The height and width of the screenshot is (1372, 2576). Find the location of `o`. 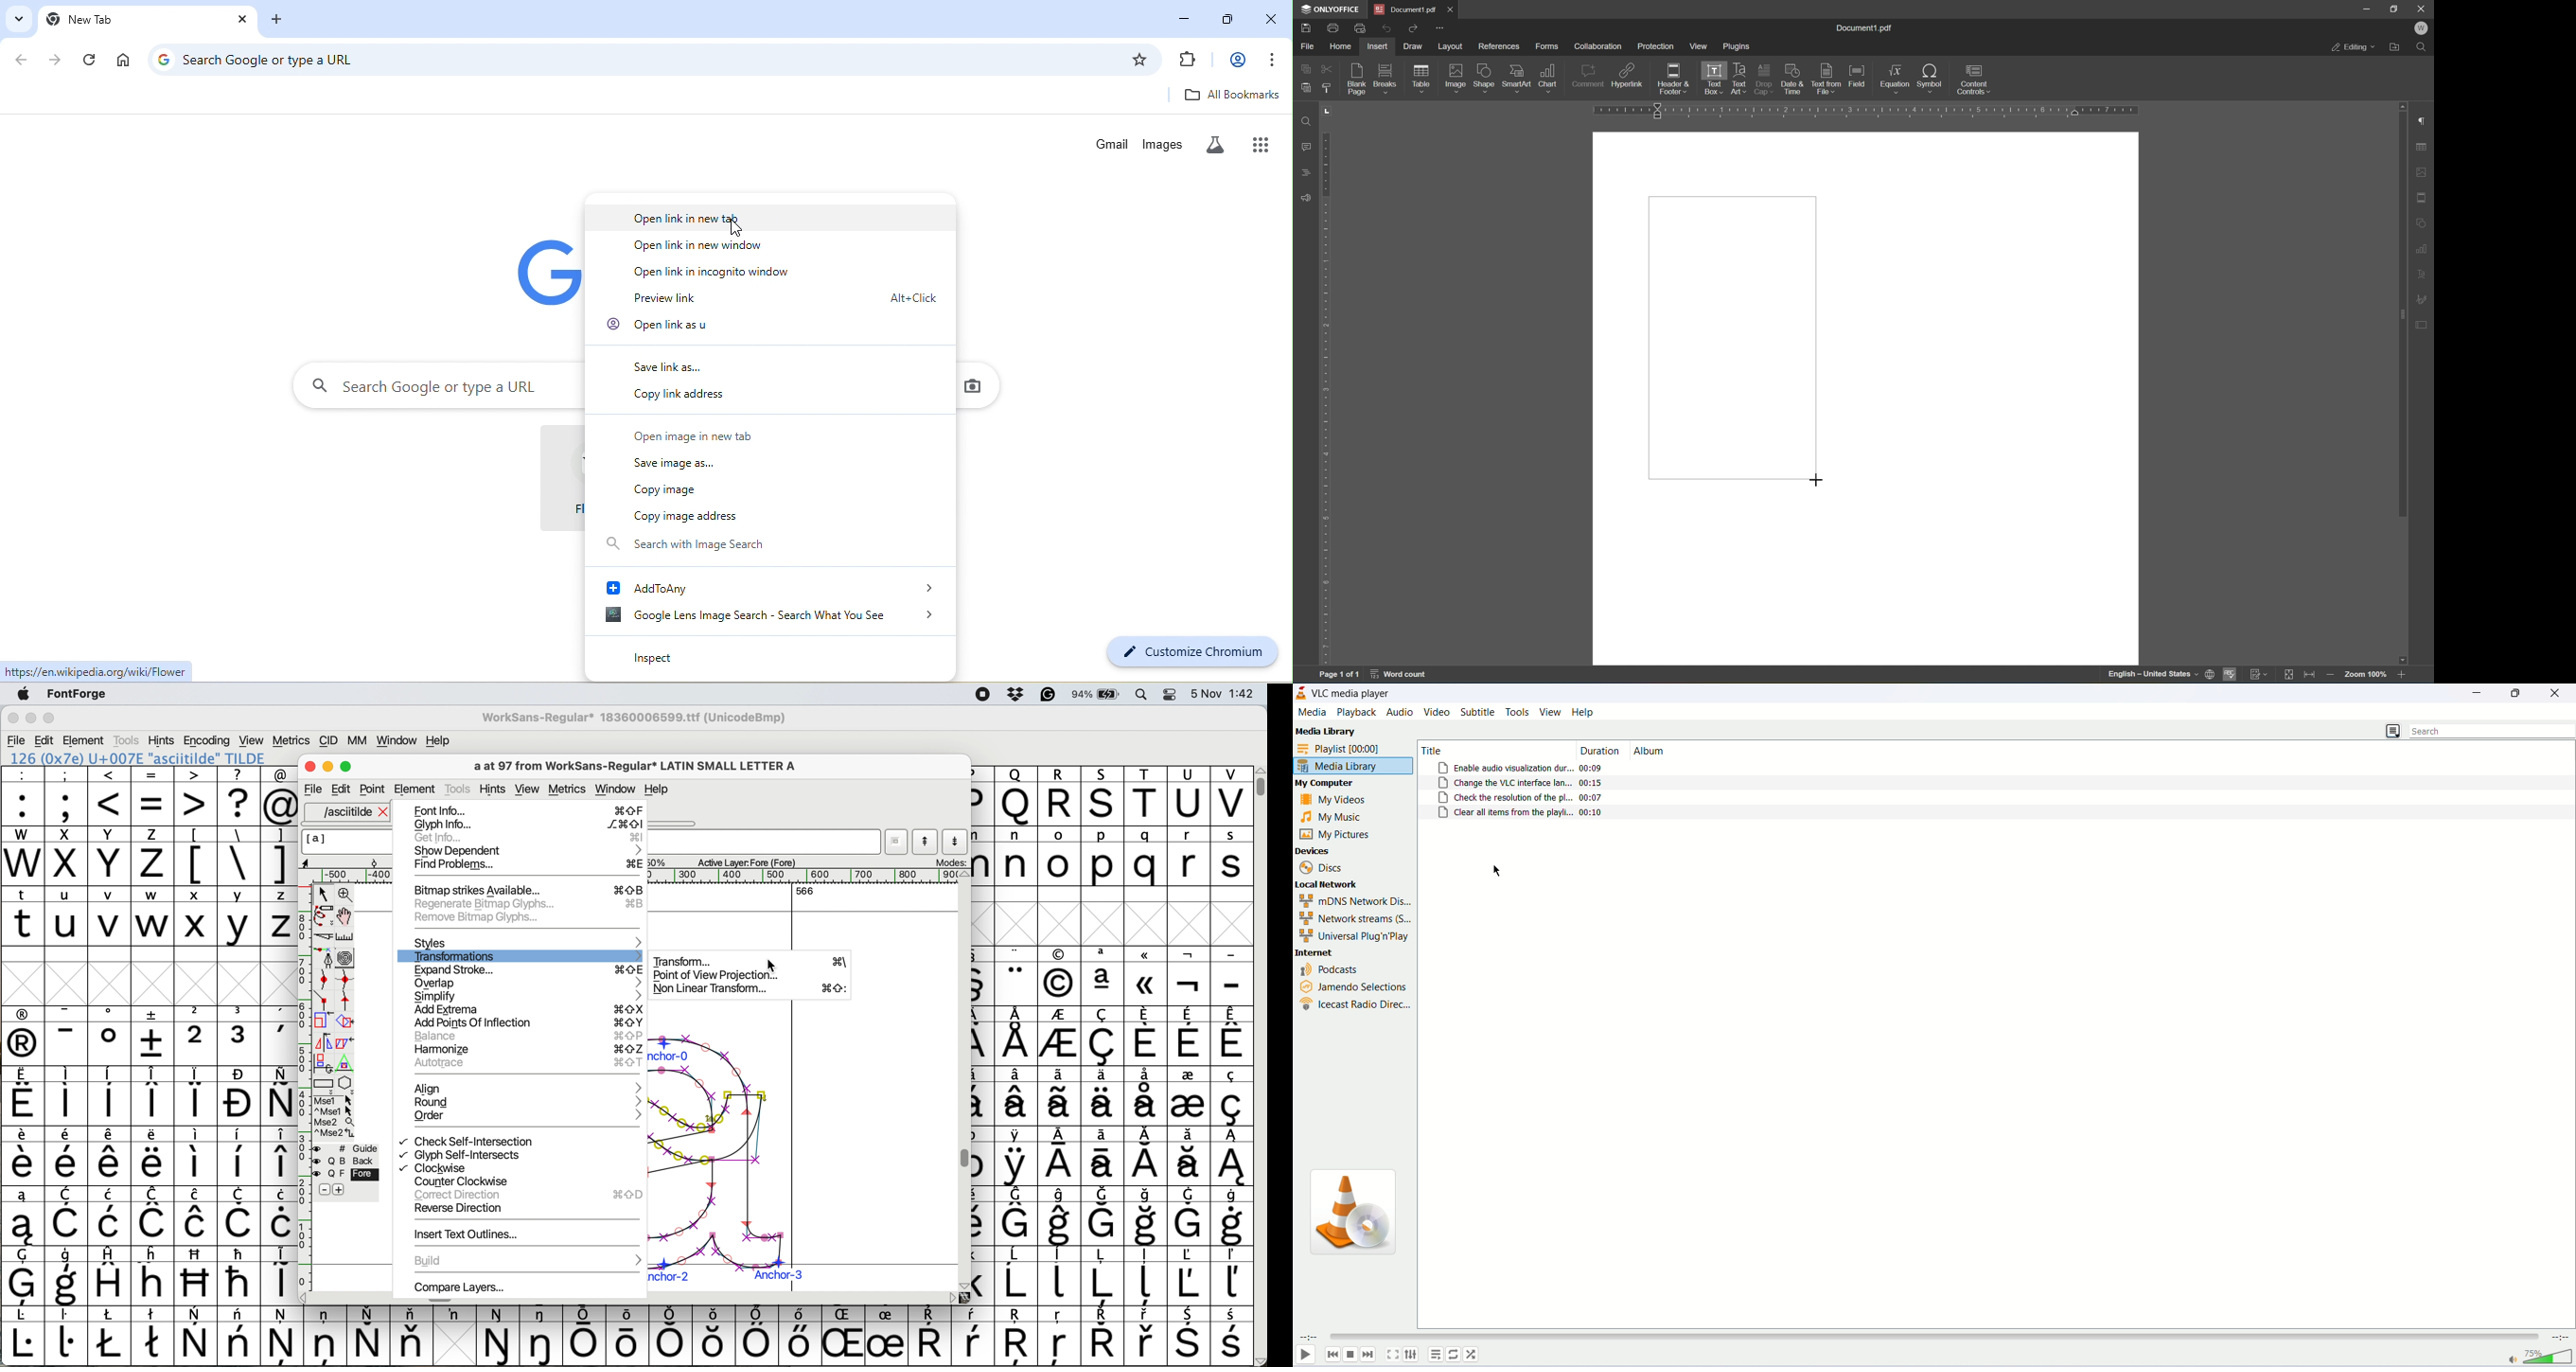

o is located at coordinates (1061, 858).